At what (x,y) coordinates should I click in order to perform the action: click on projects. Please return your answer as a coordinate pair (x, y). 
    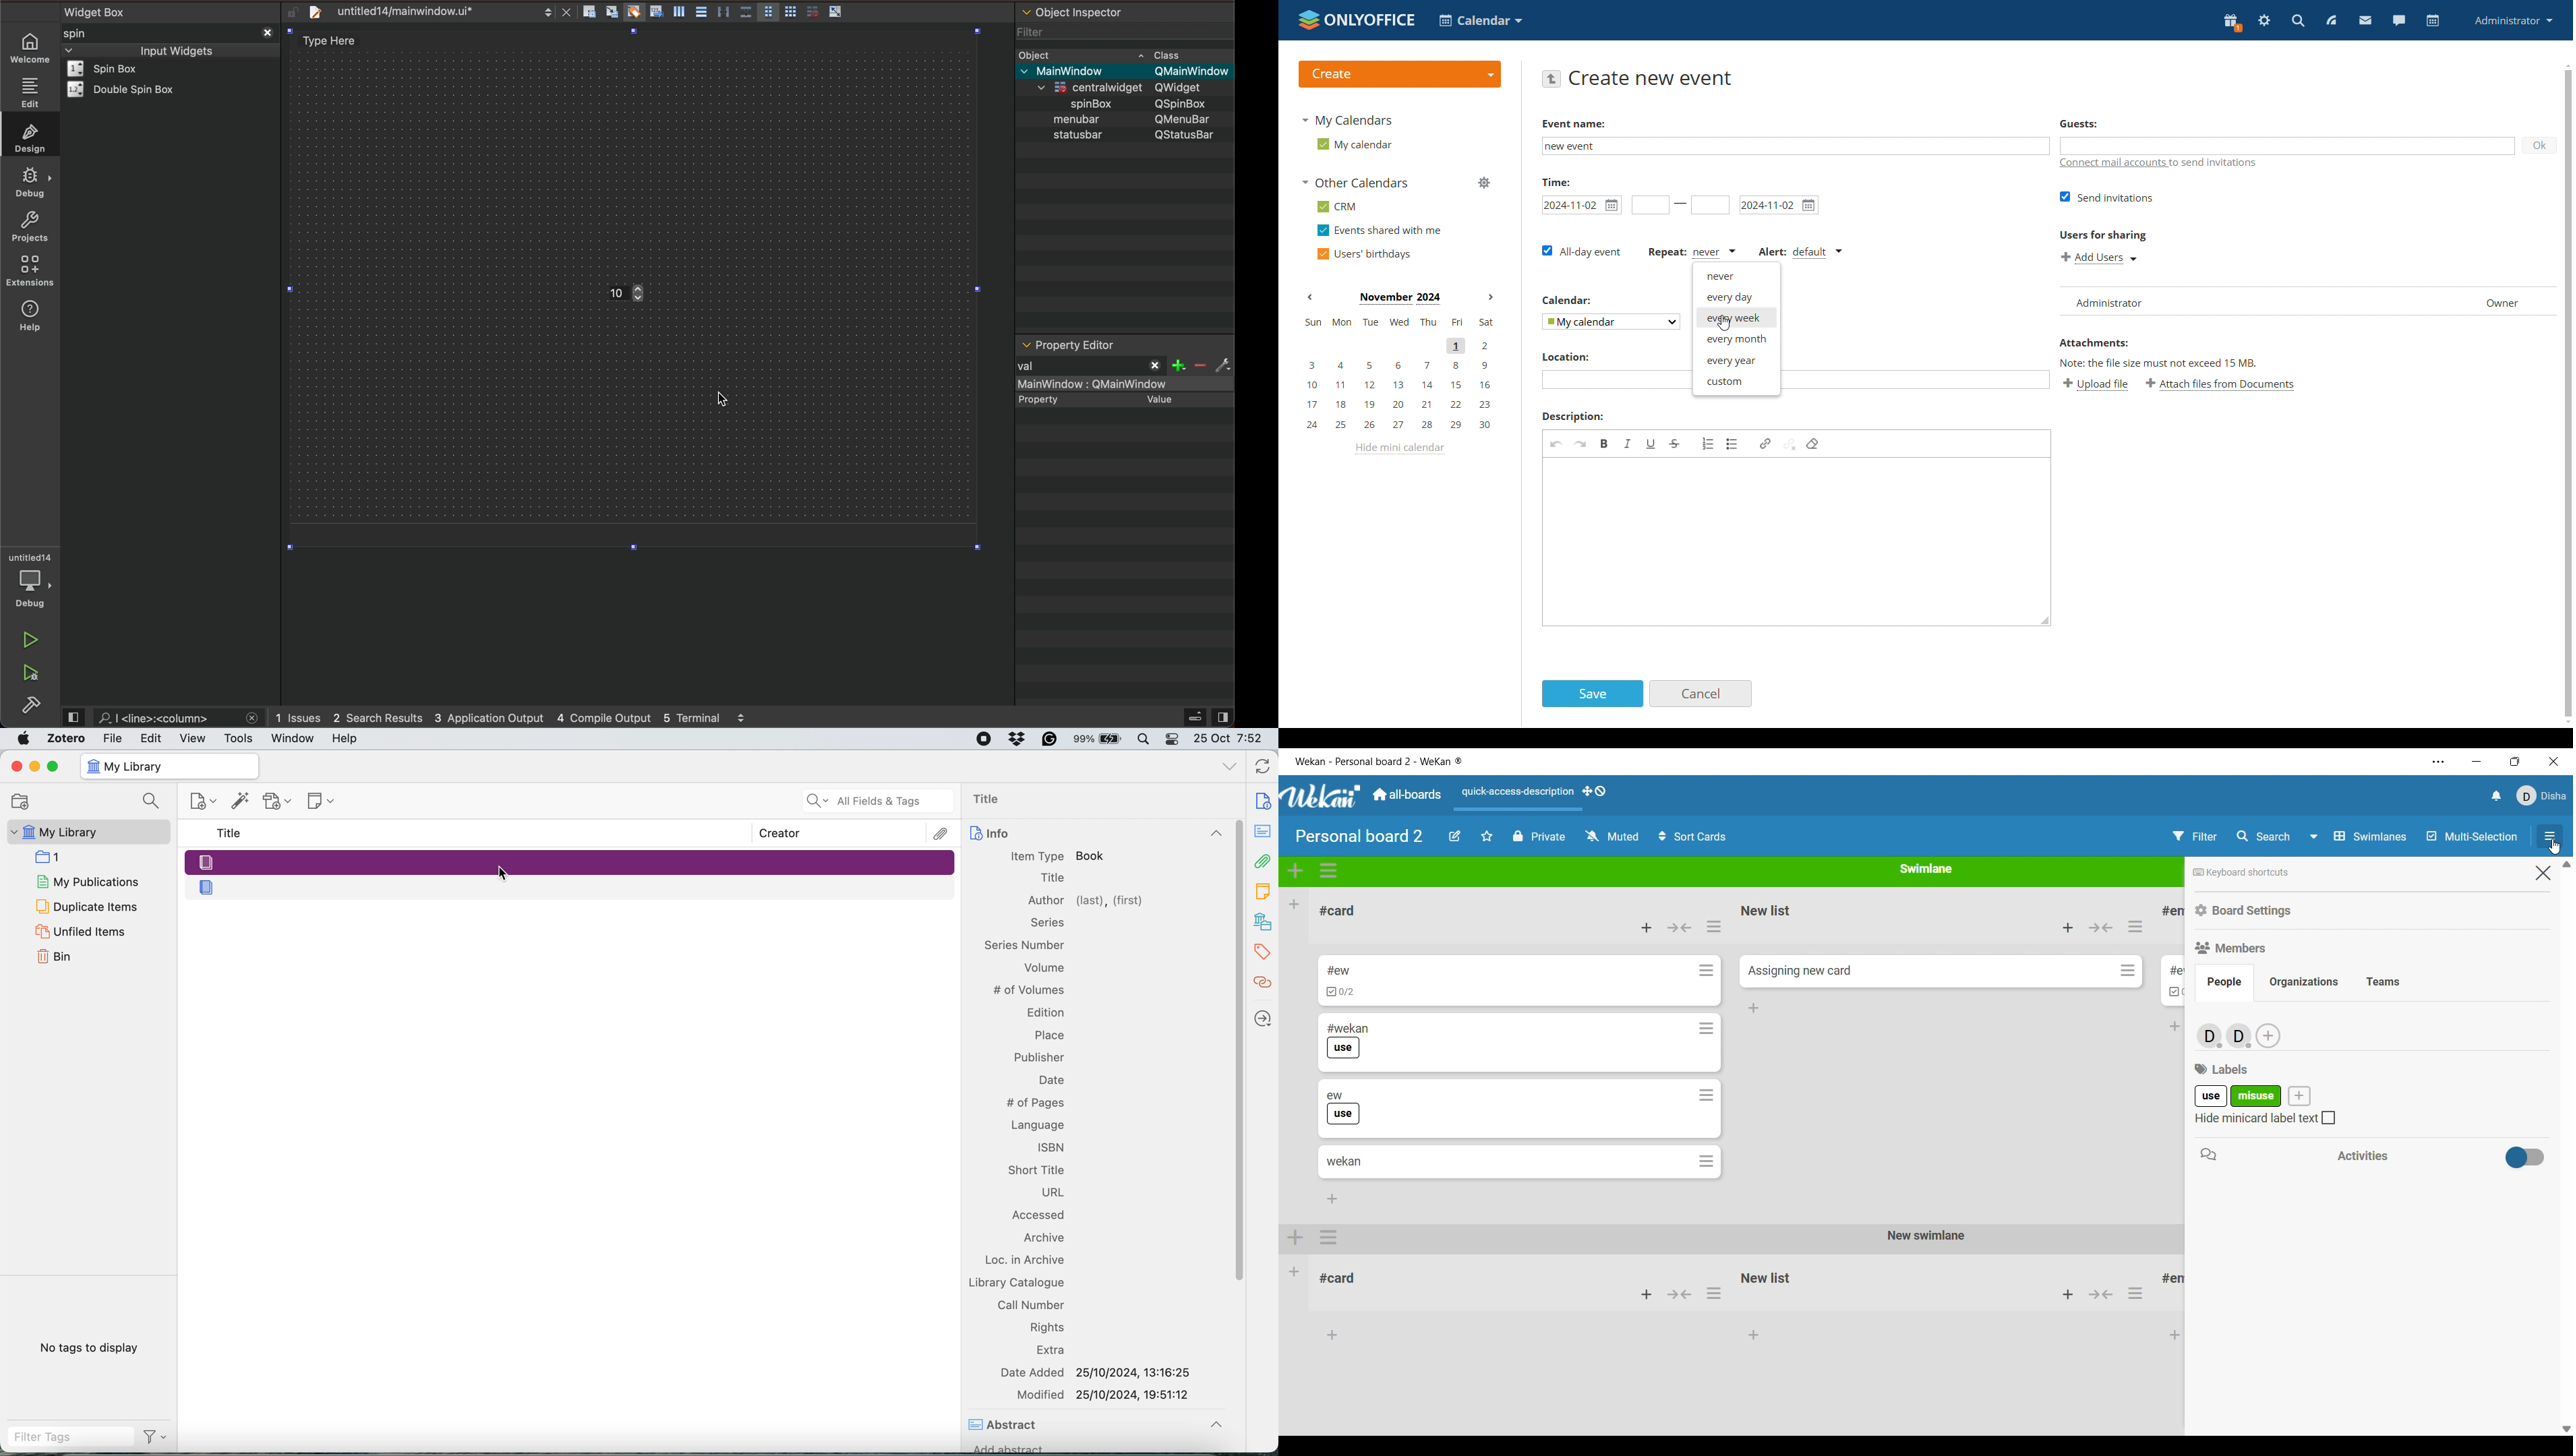
    Looking at the image, I should click on (29, 226).